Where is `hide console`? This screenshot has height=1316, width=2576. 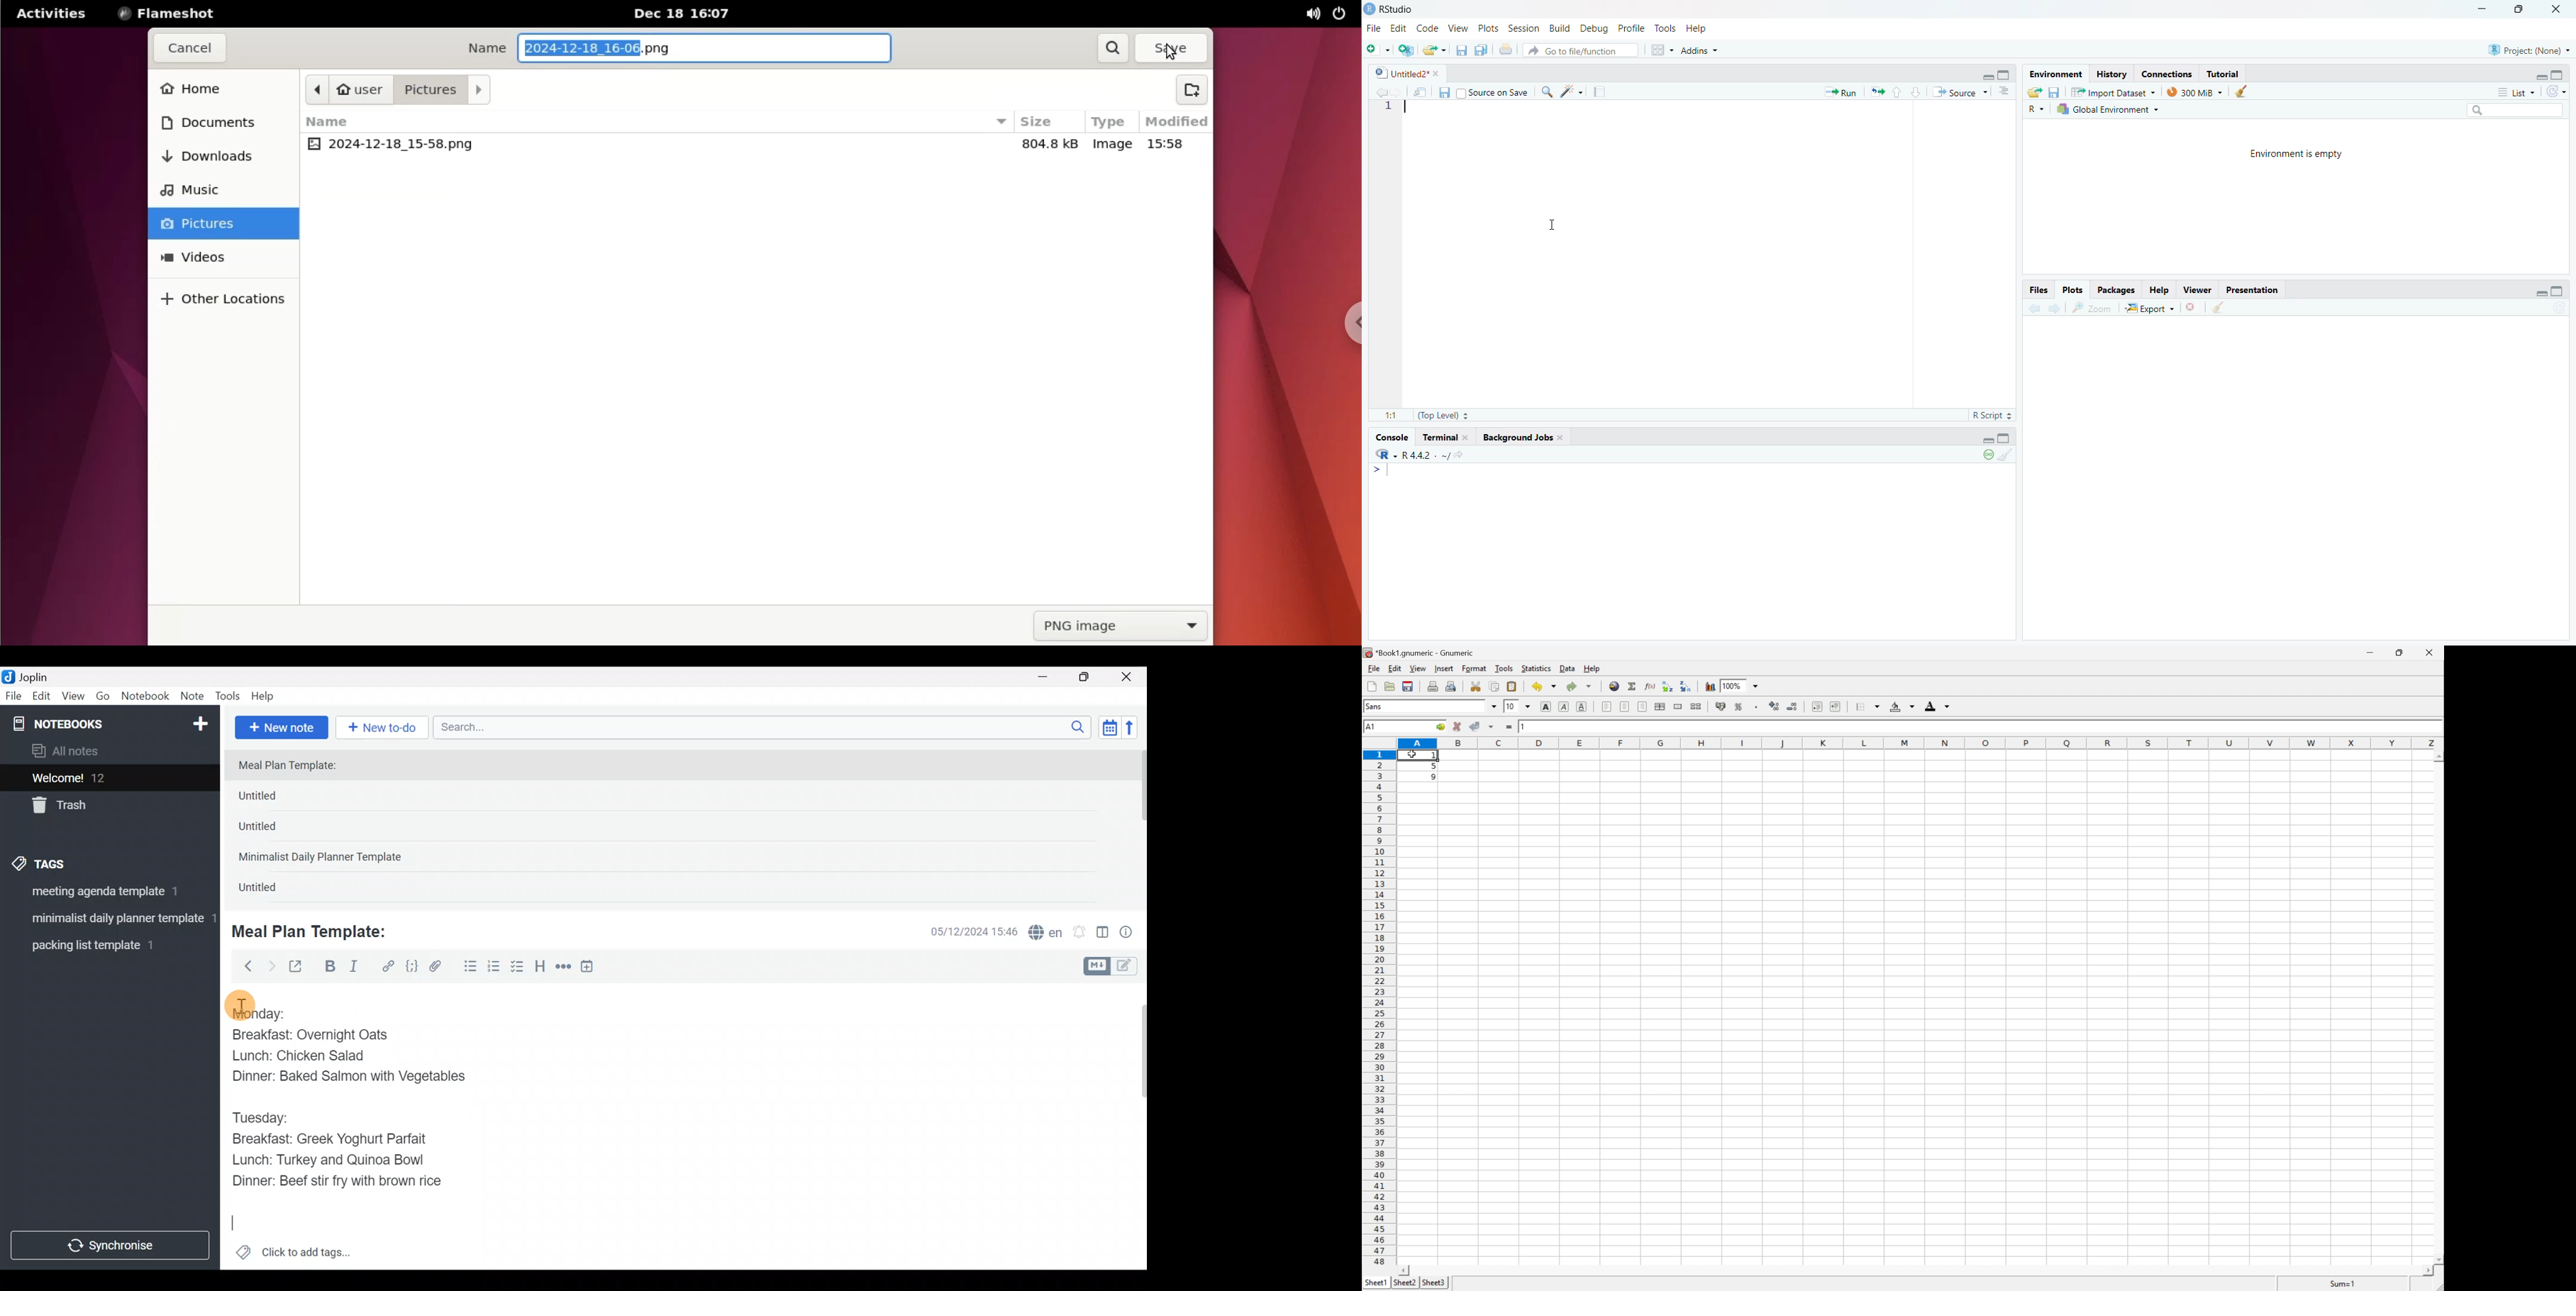 hide console is located at coordinates (2005, 76).